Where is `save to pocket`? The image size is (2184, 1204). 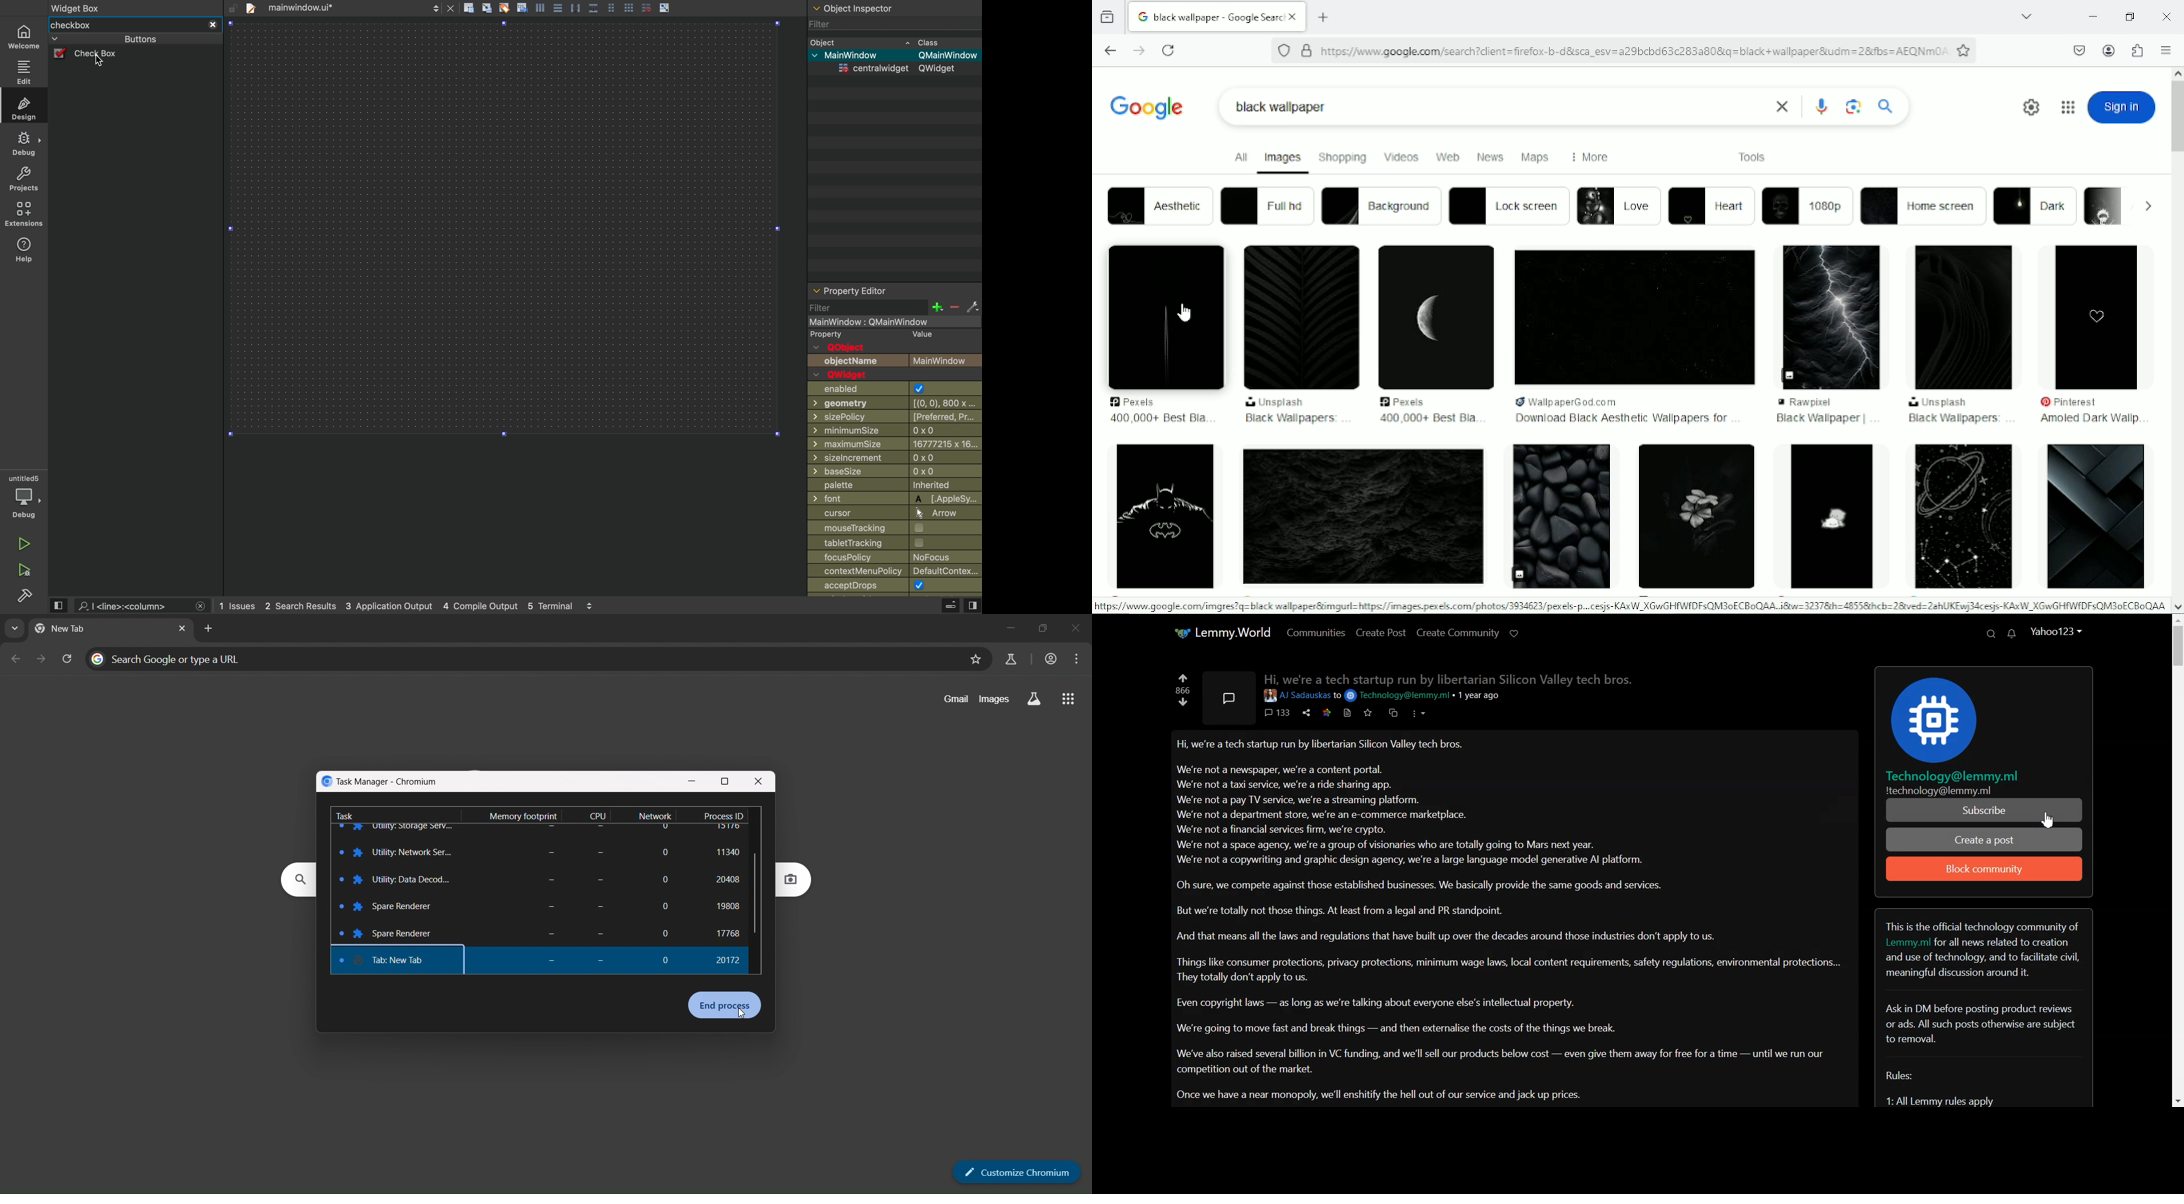 save to pocket is located at coordinates (2078, 49).